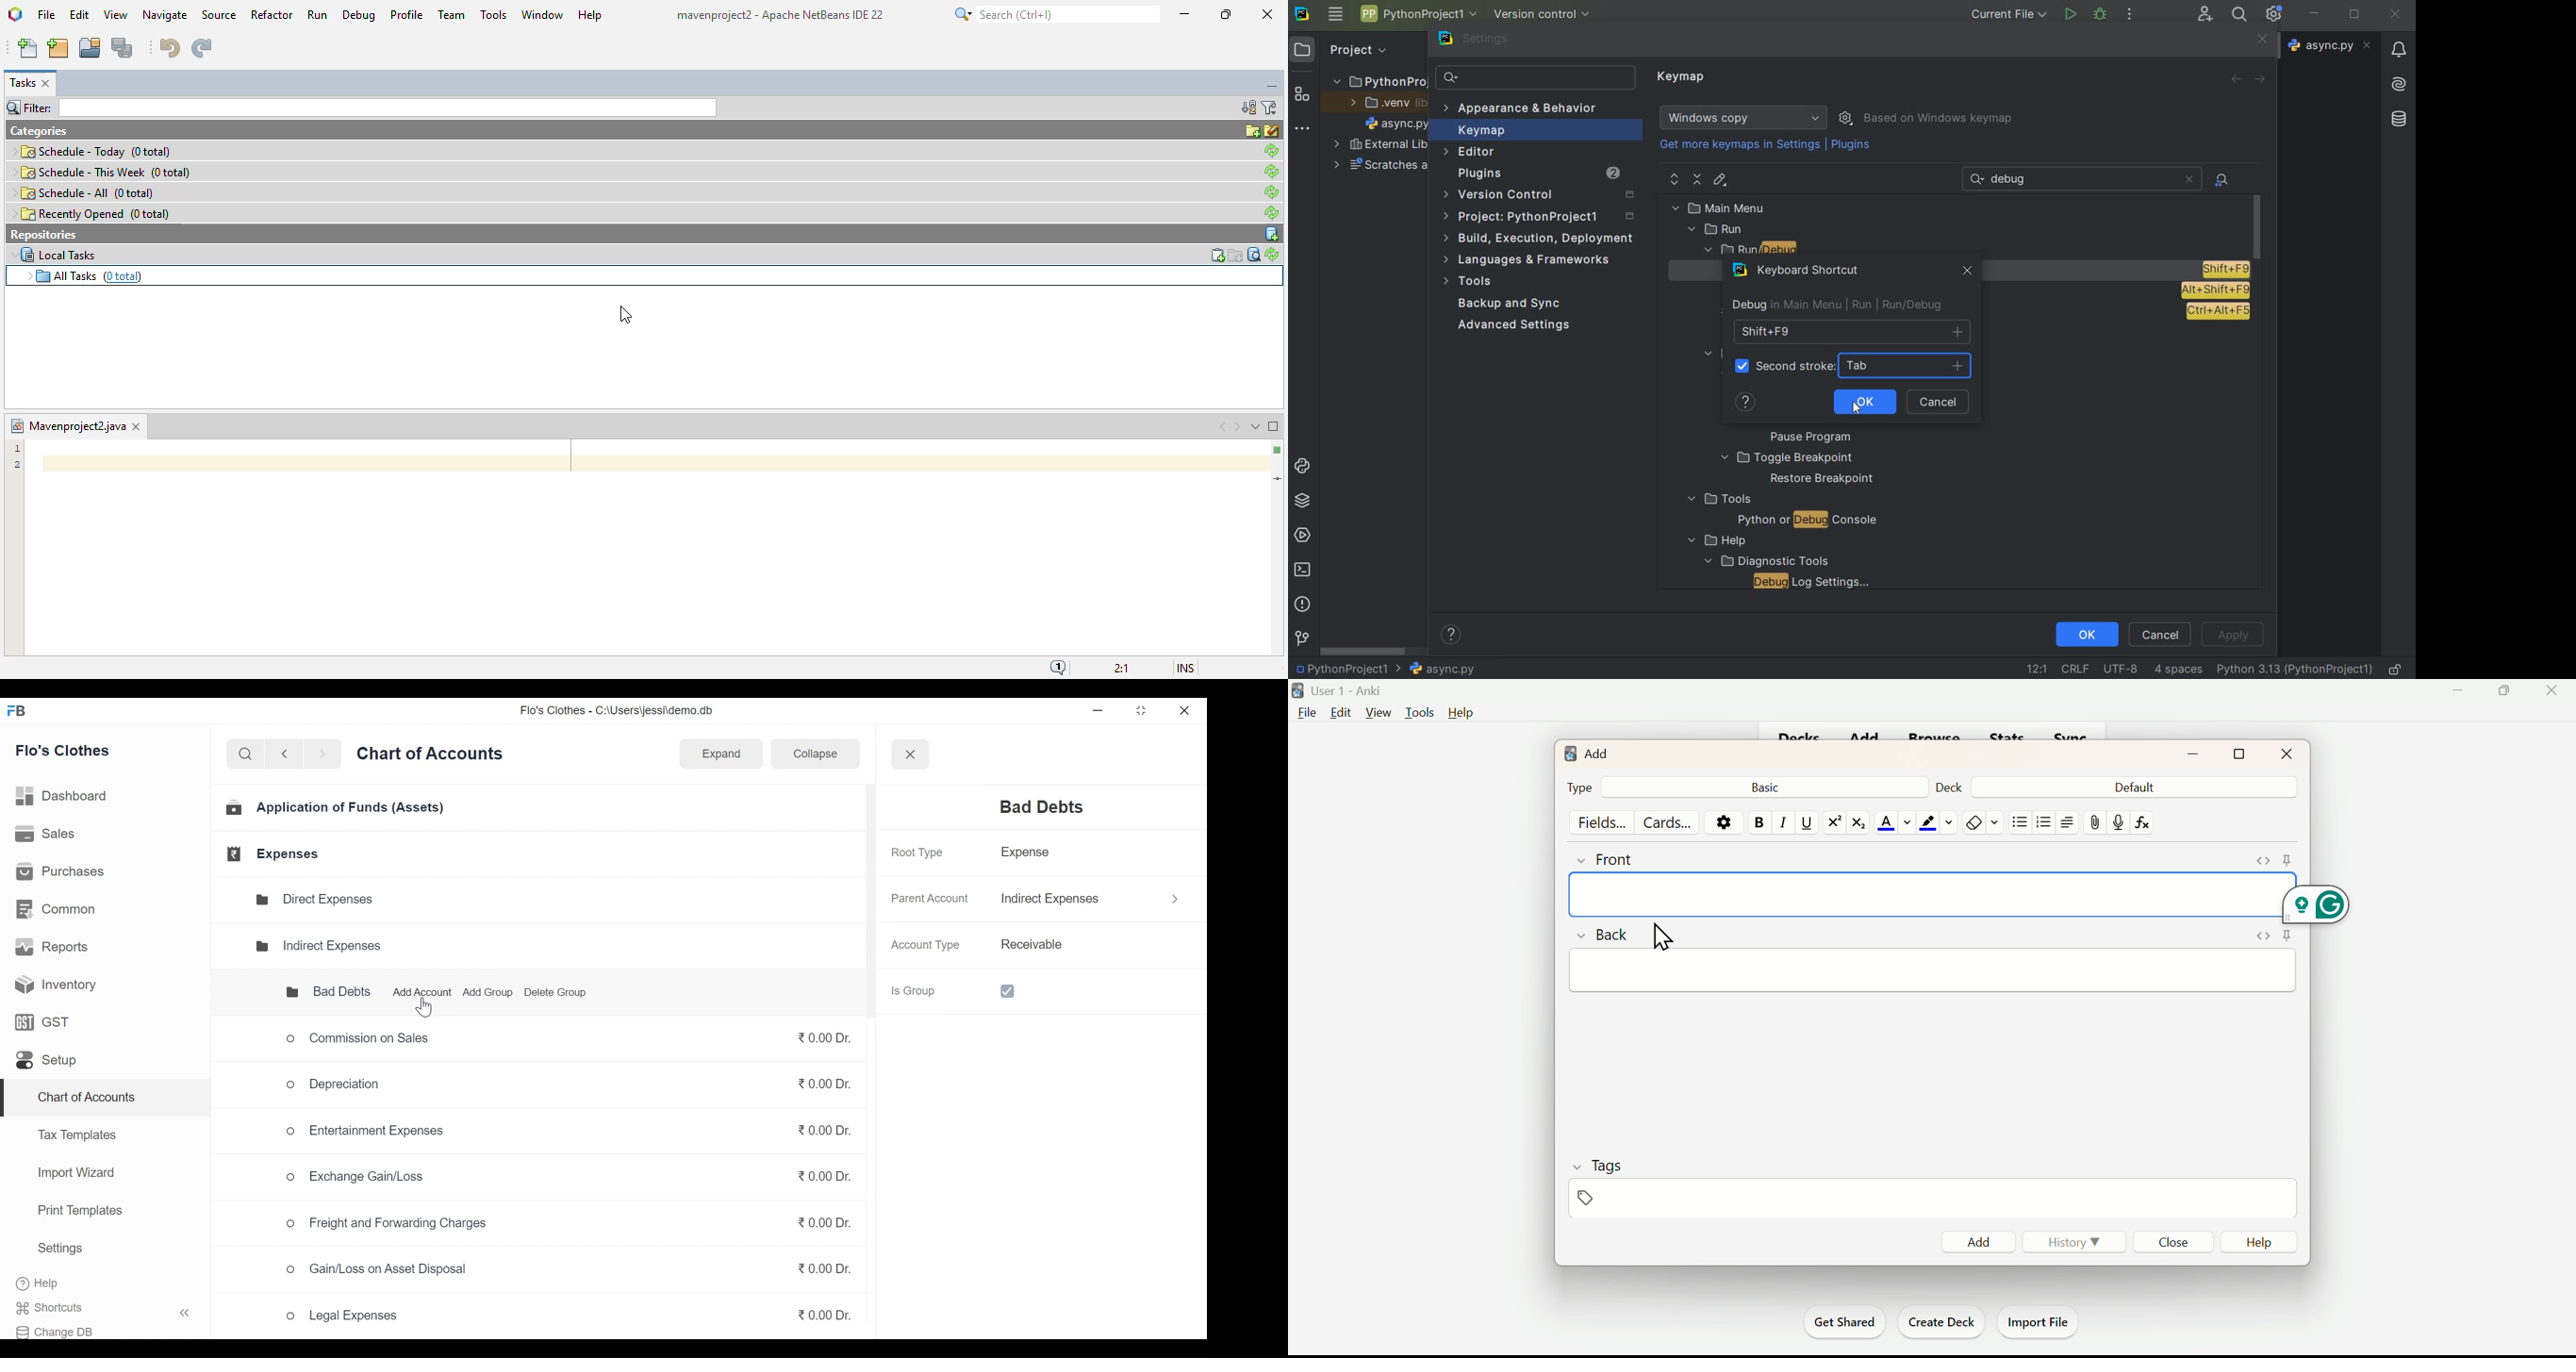 This screenshot has width=2576, height=1372. I want to click on Gain/Loss on Asset Disposal, so click(377, 1272).